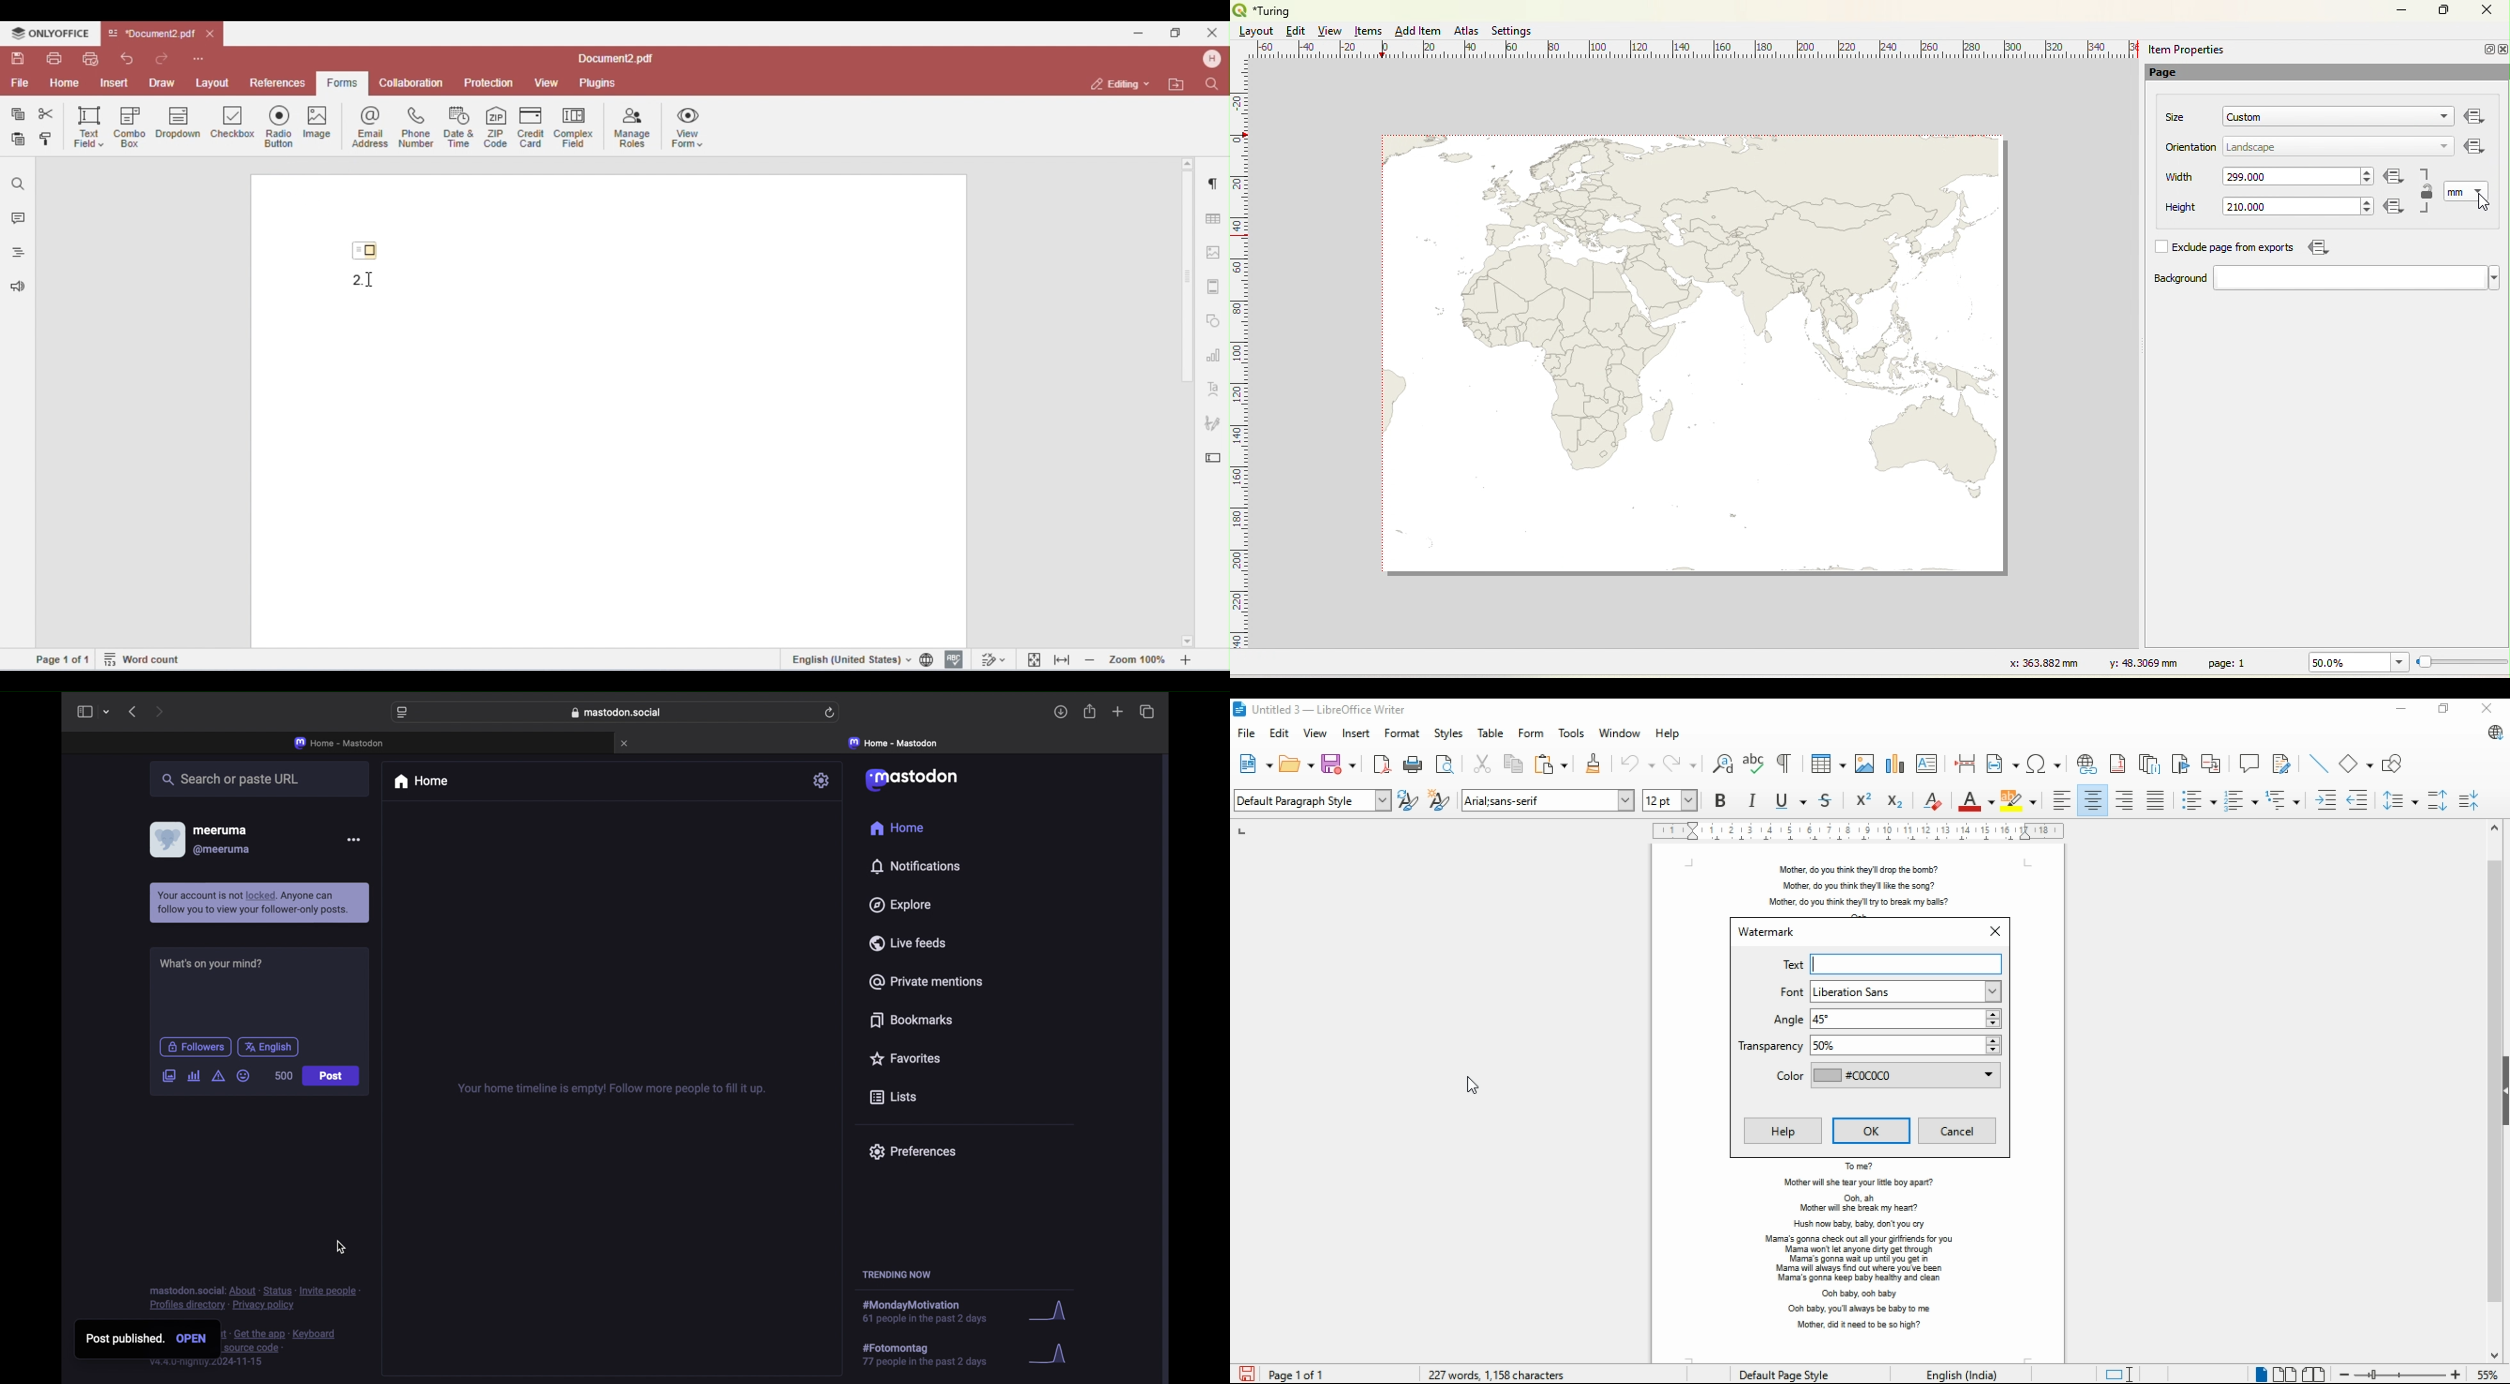  Describe the element at coordinates (1331, 31) in the screenshot. I see `View` at that location.